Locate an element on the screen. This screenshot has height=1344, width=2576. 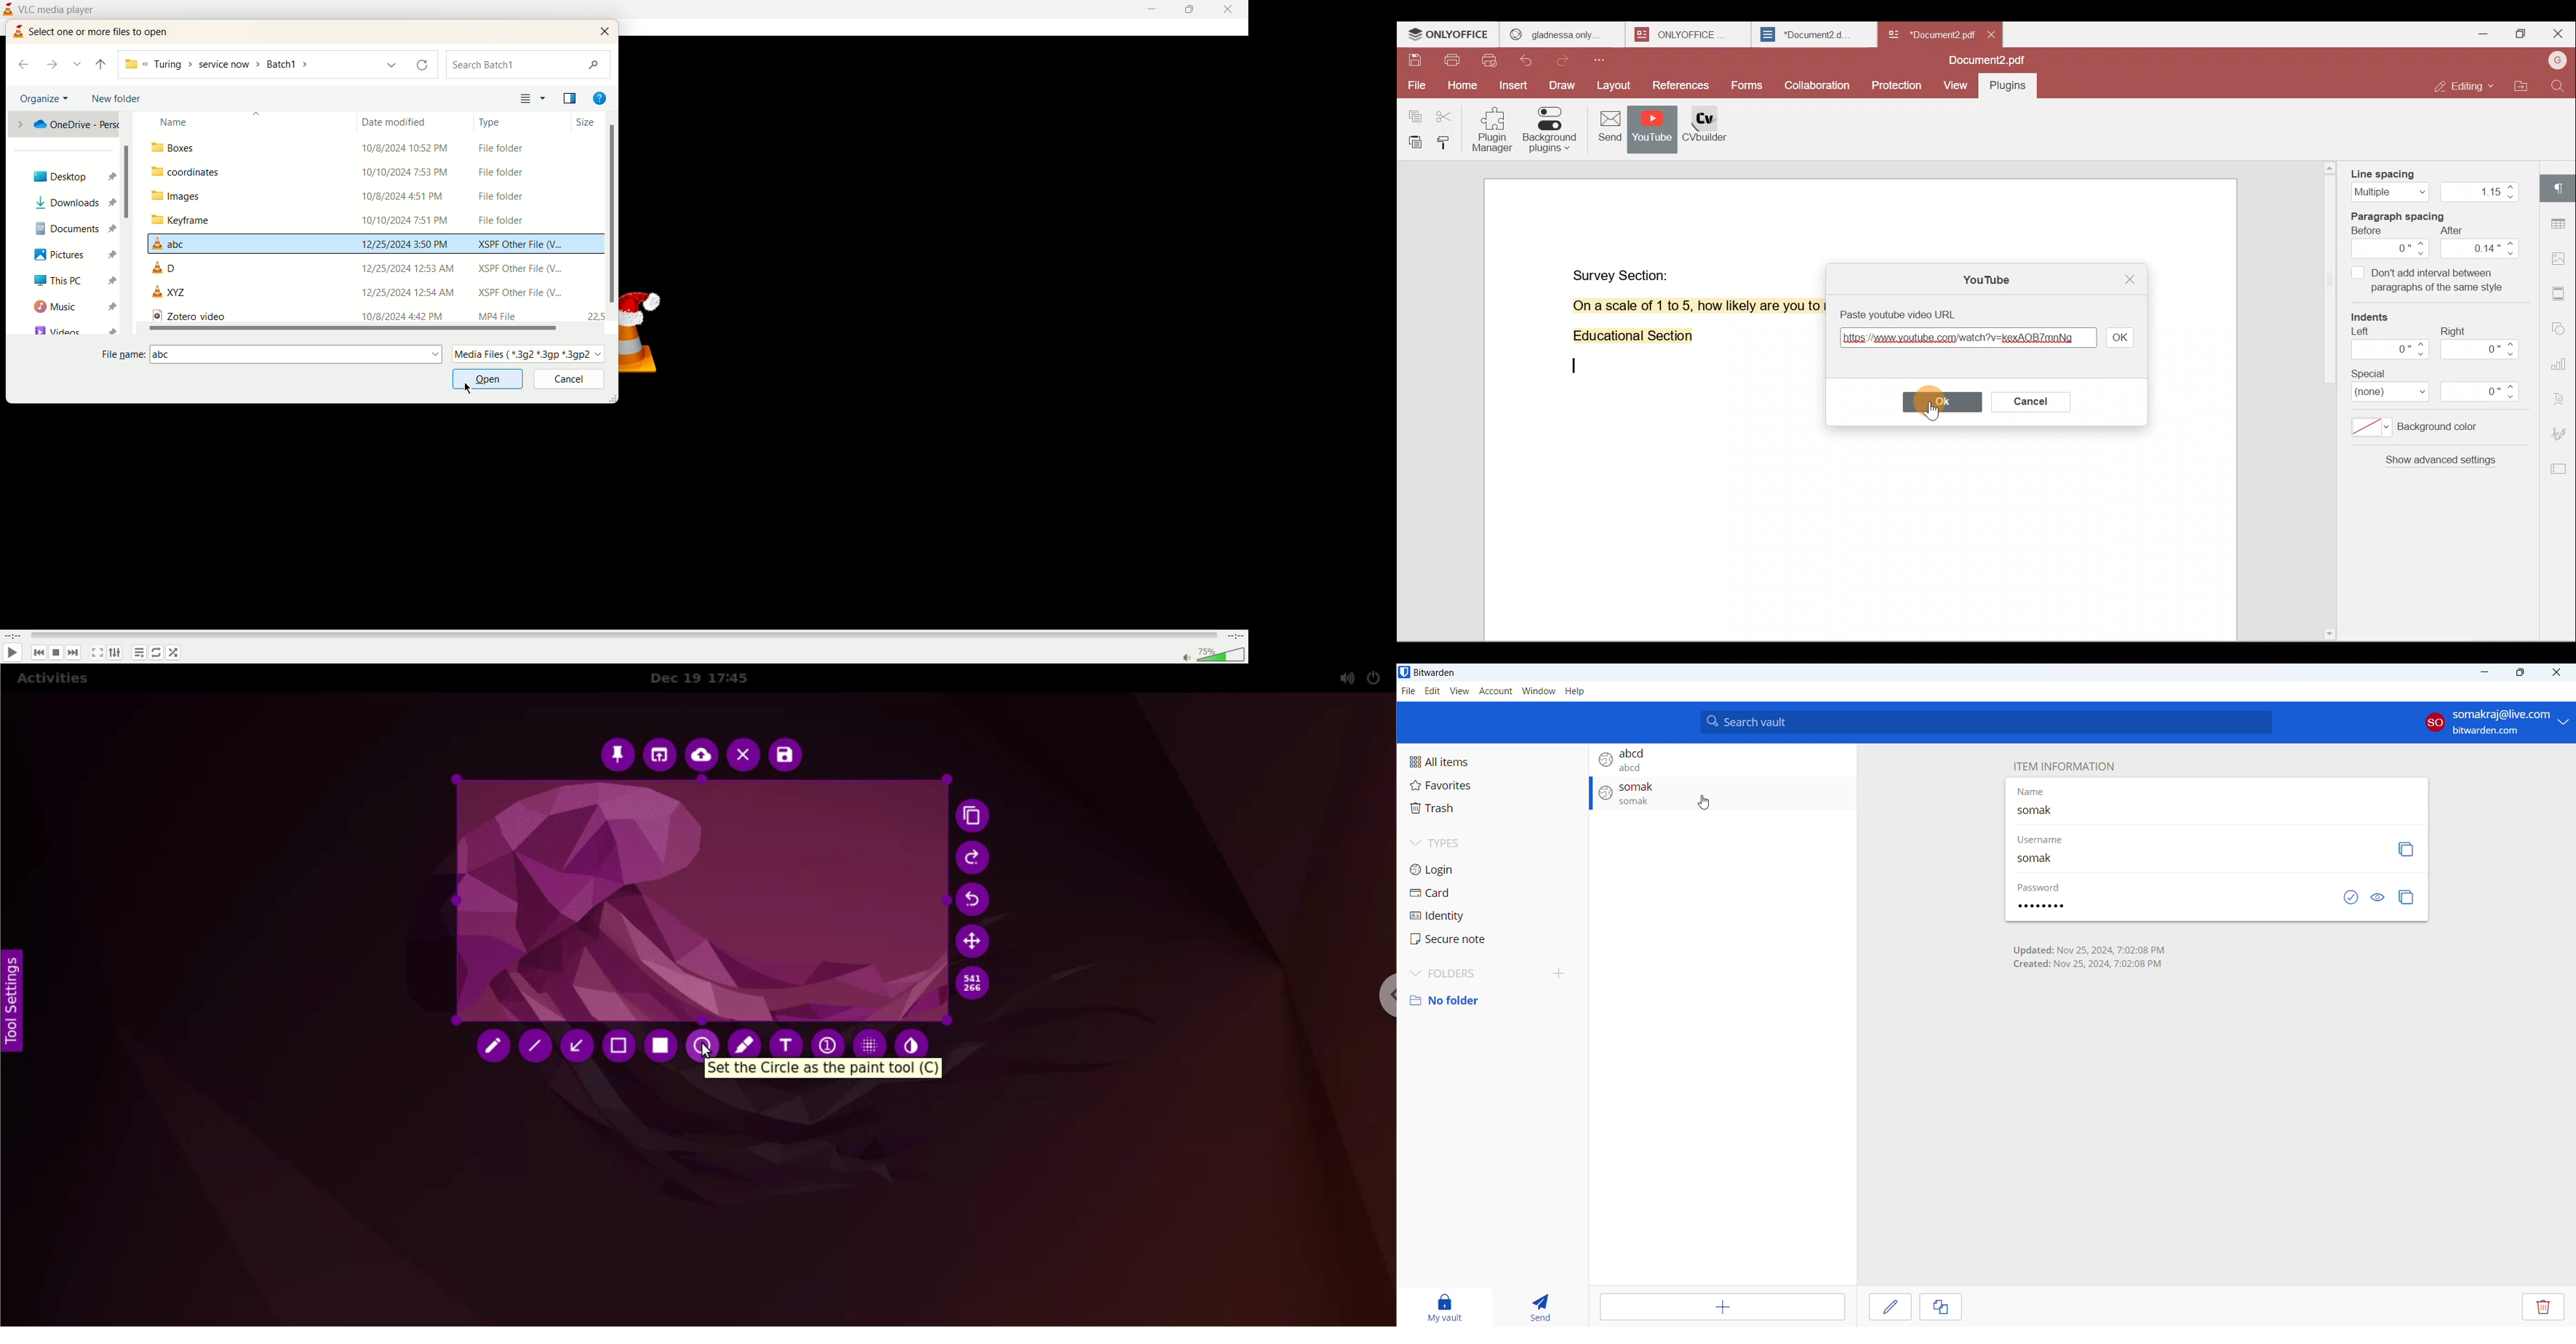
Text Art settings is located at coordinates (2561, 396).